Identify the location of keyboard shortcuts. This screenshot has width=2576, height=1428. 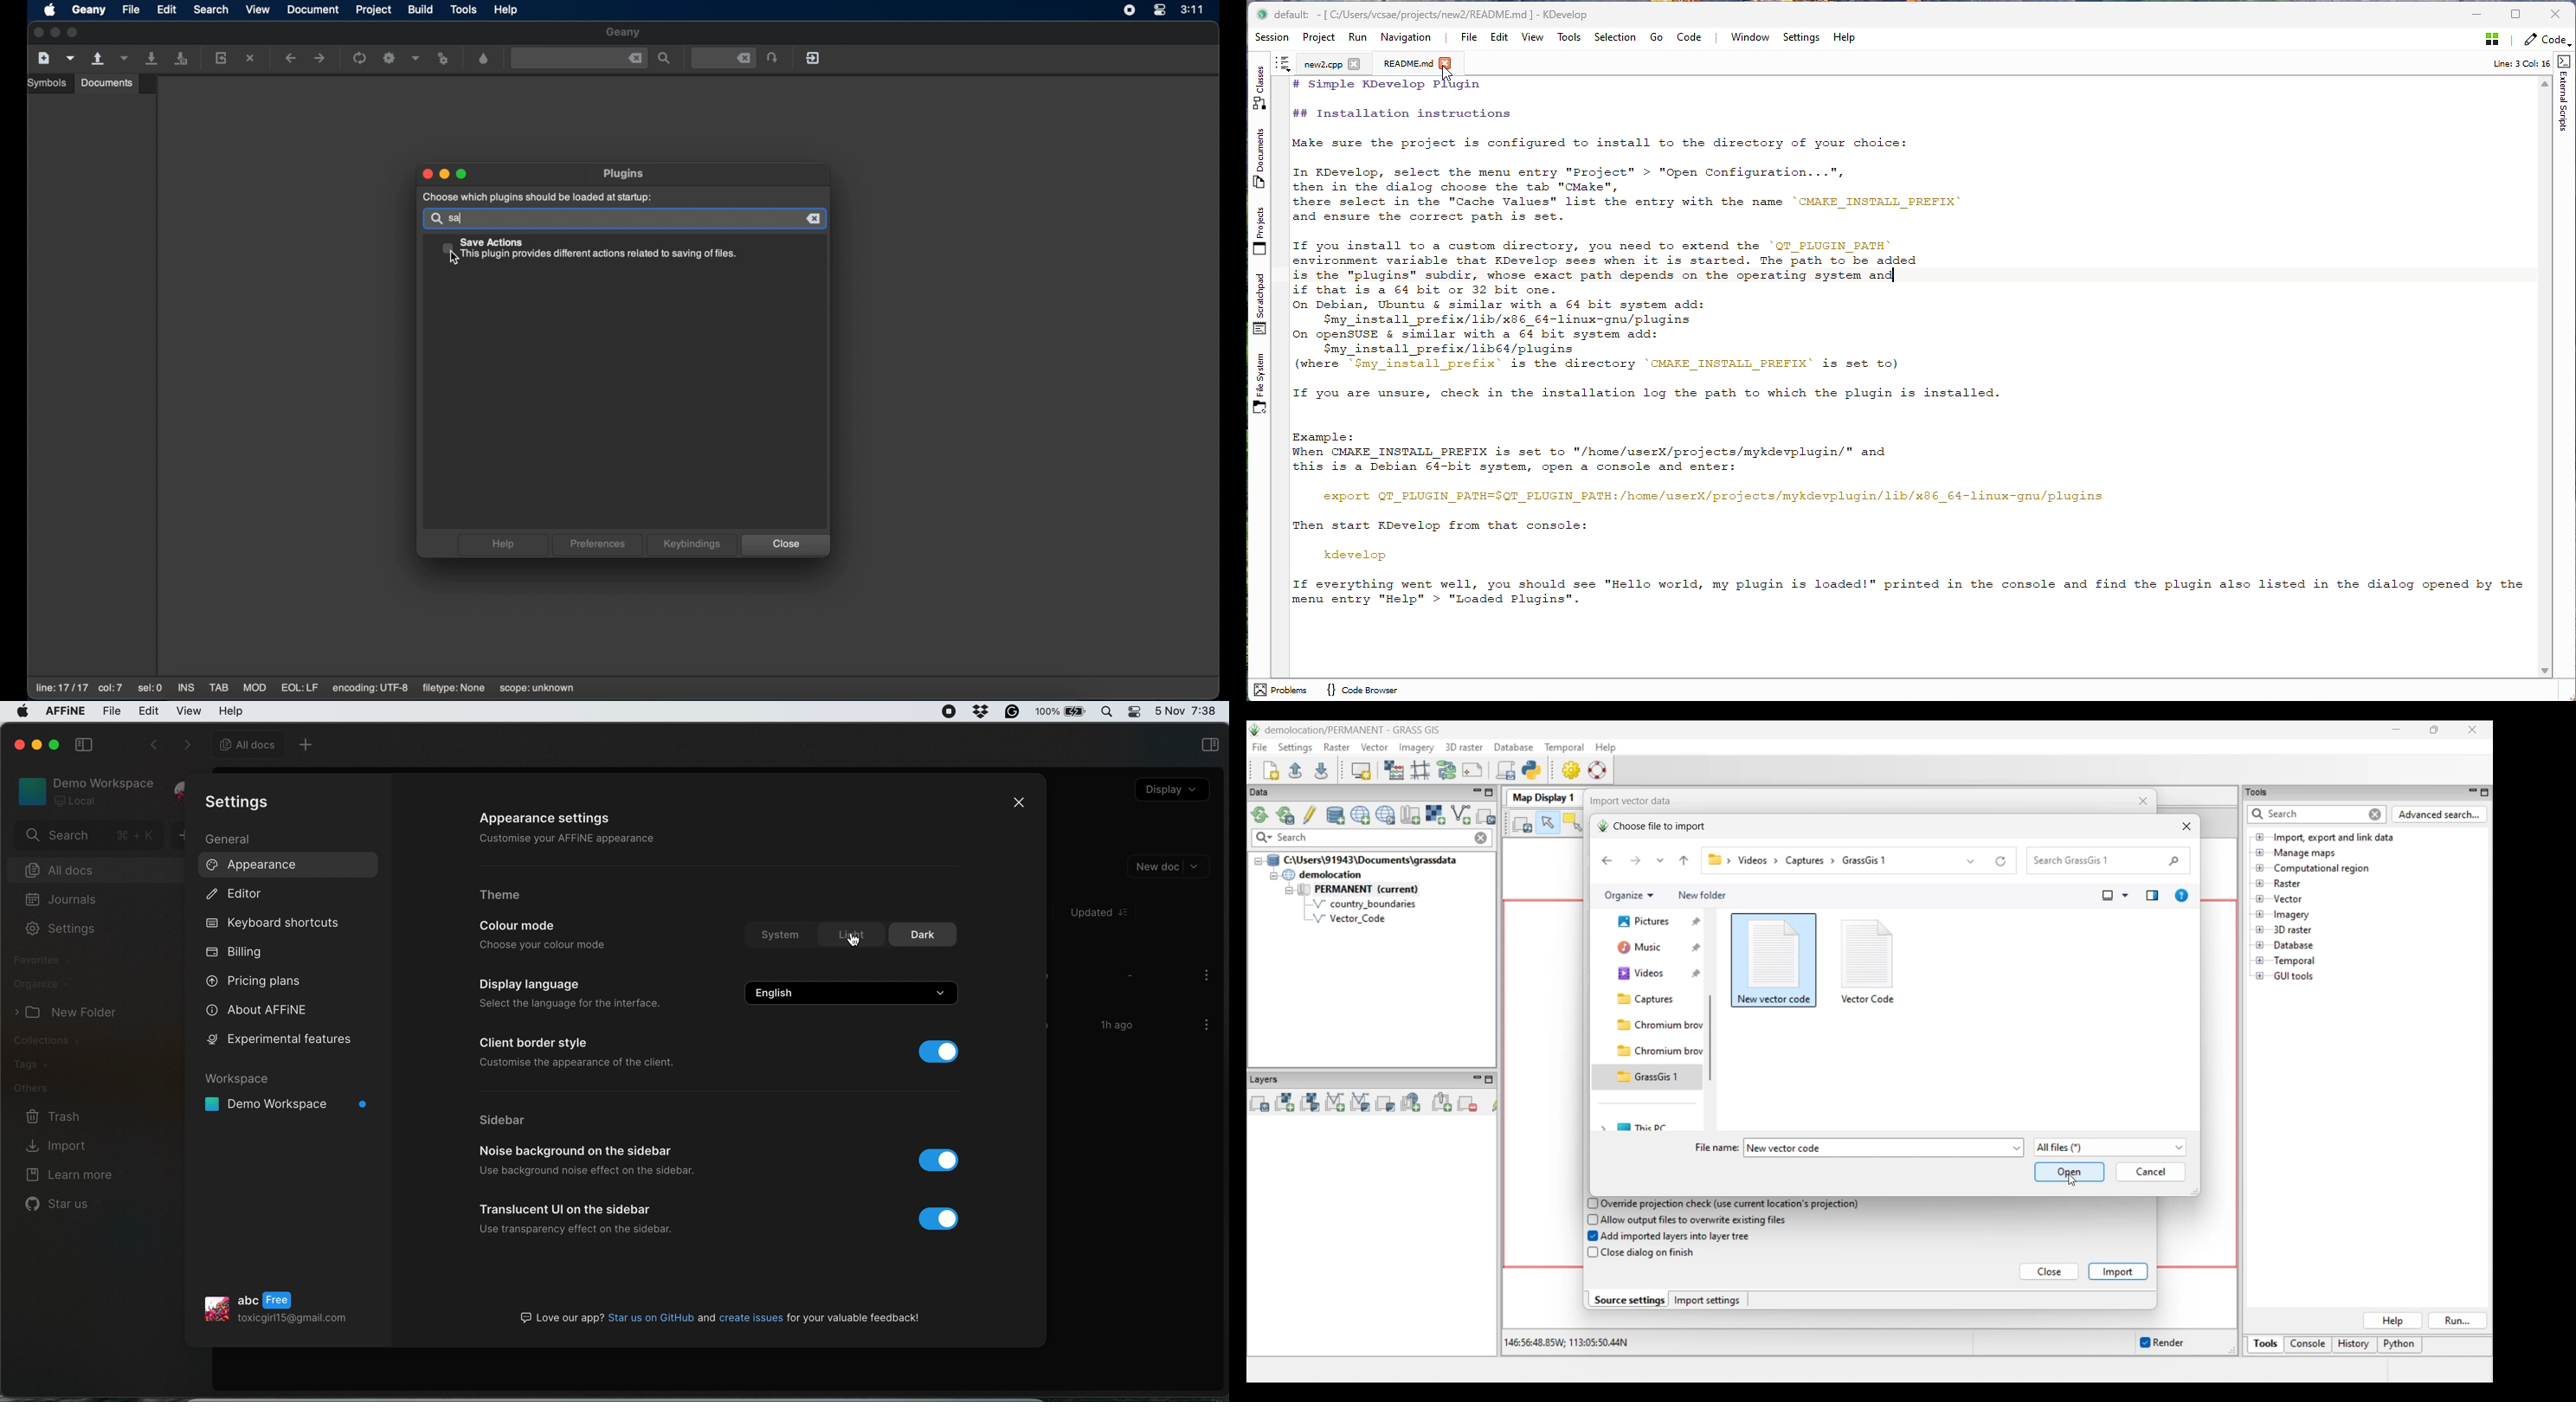
(276, 922).